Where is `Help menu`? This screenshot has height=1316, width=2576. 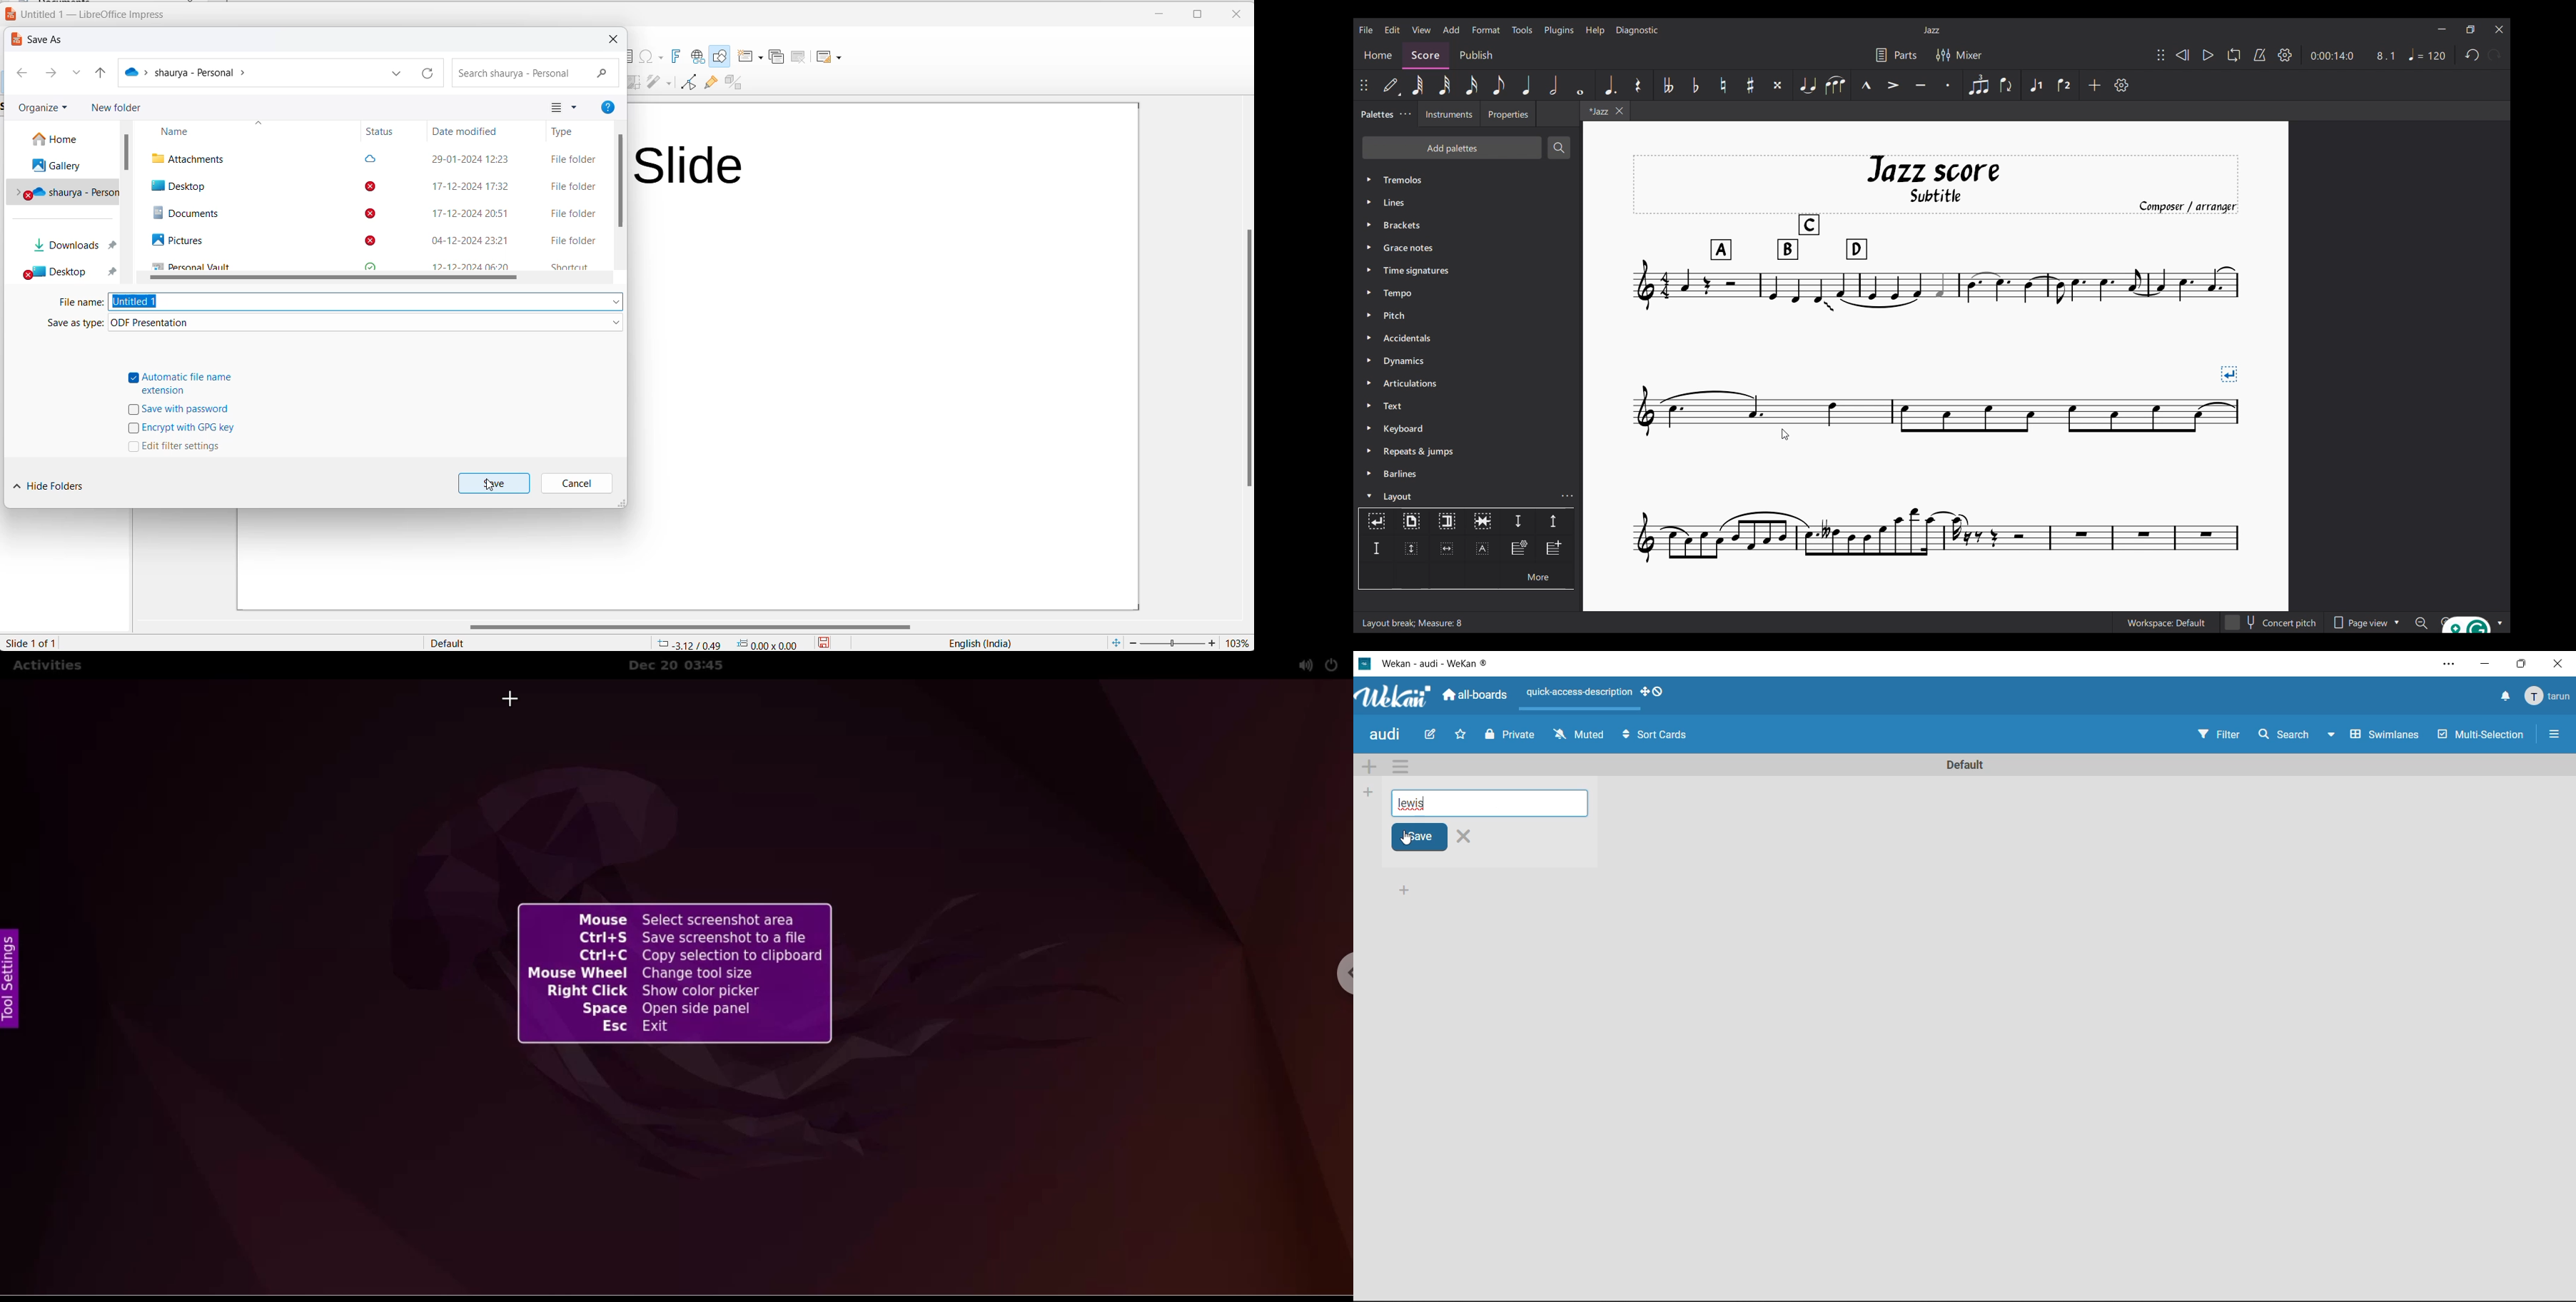 Help menu is located at coordinates (1596, 31).